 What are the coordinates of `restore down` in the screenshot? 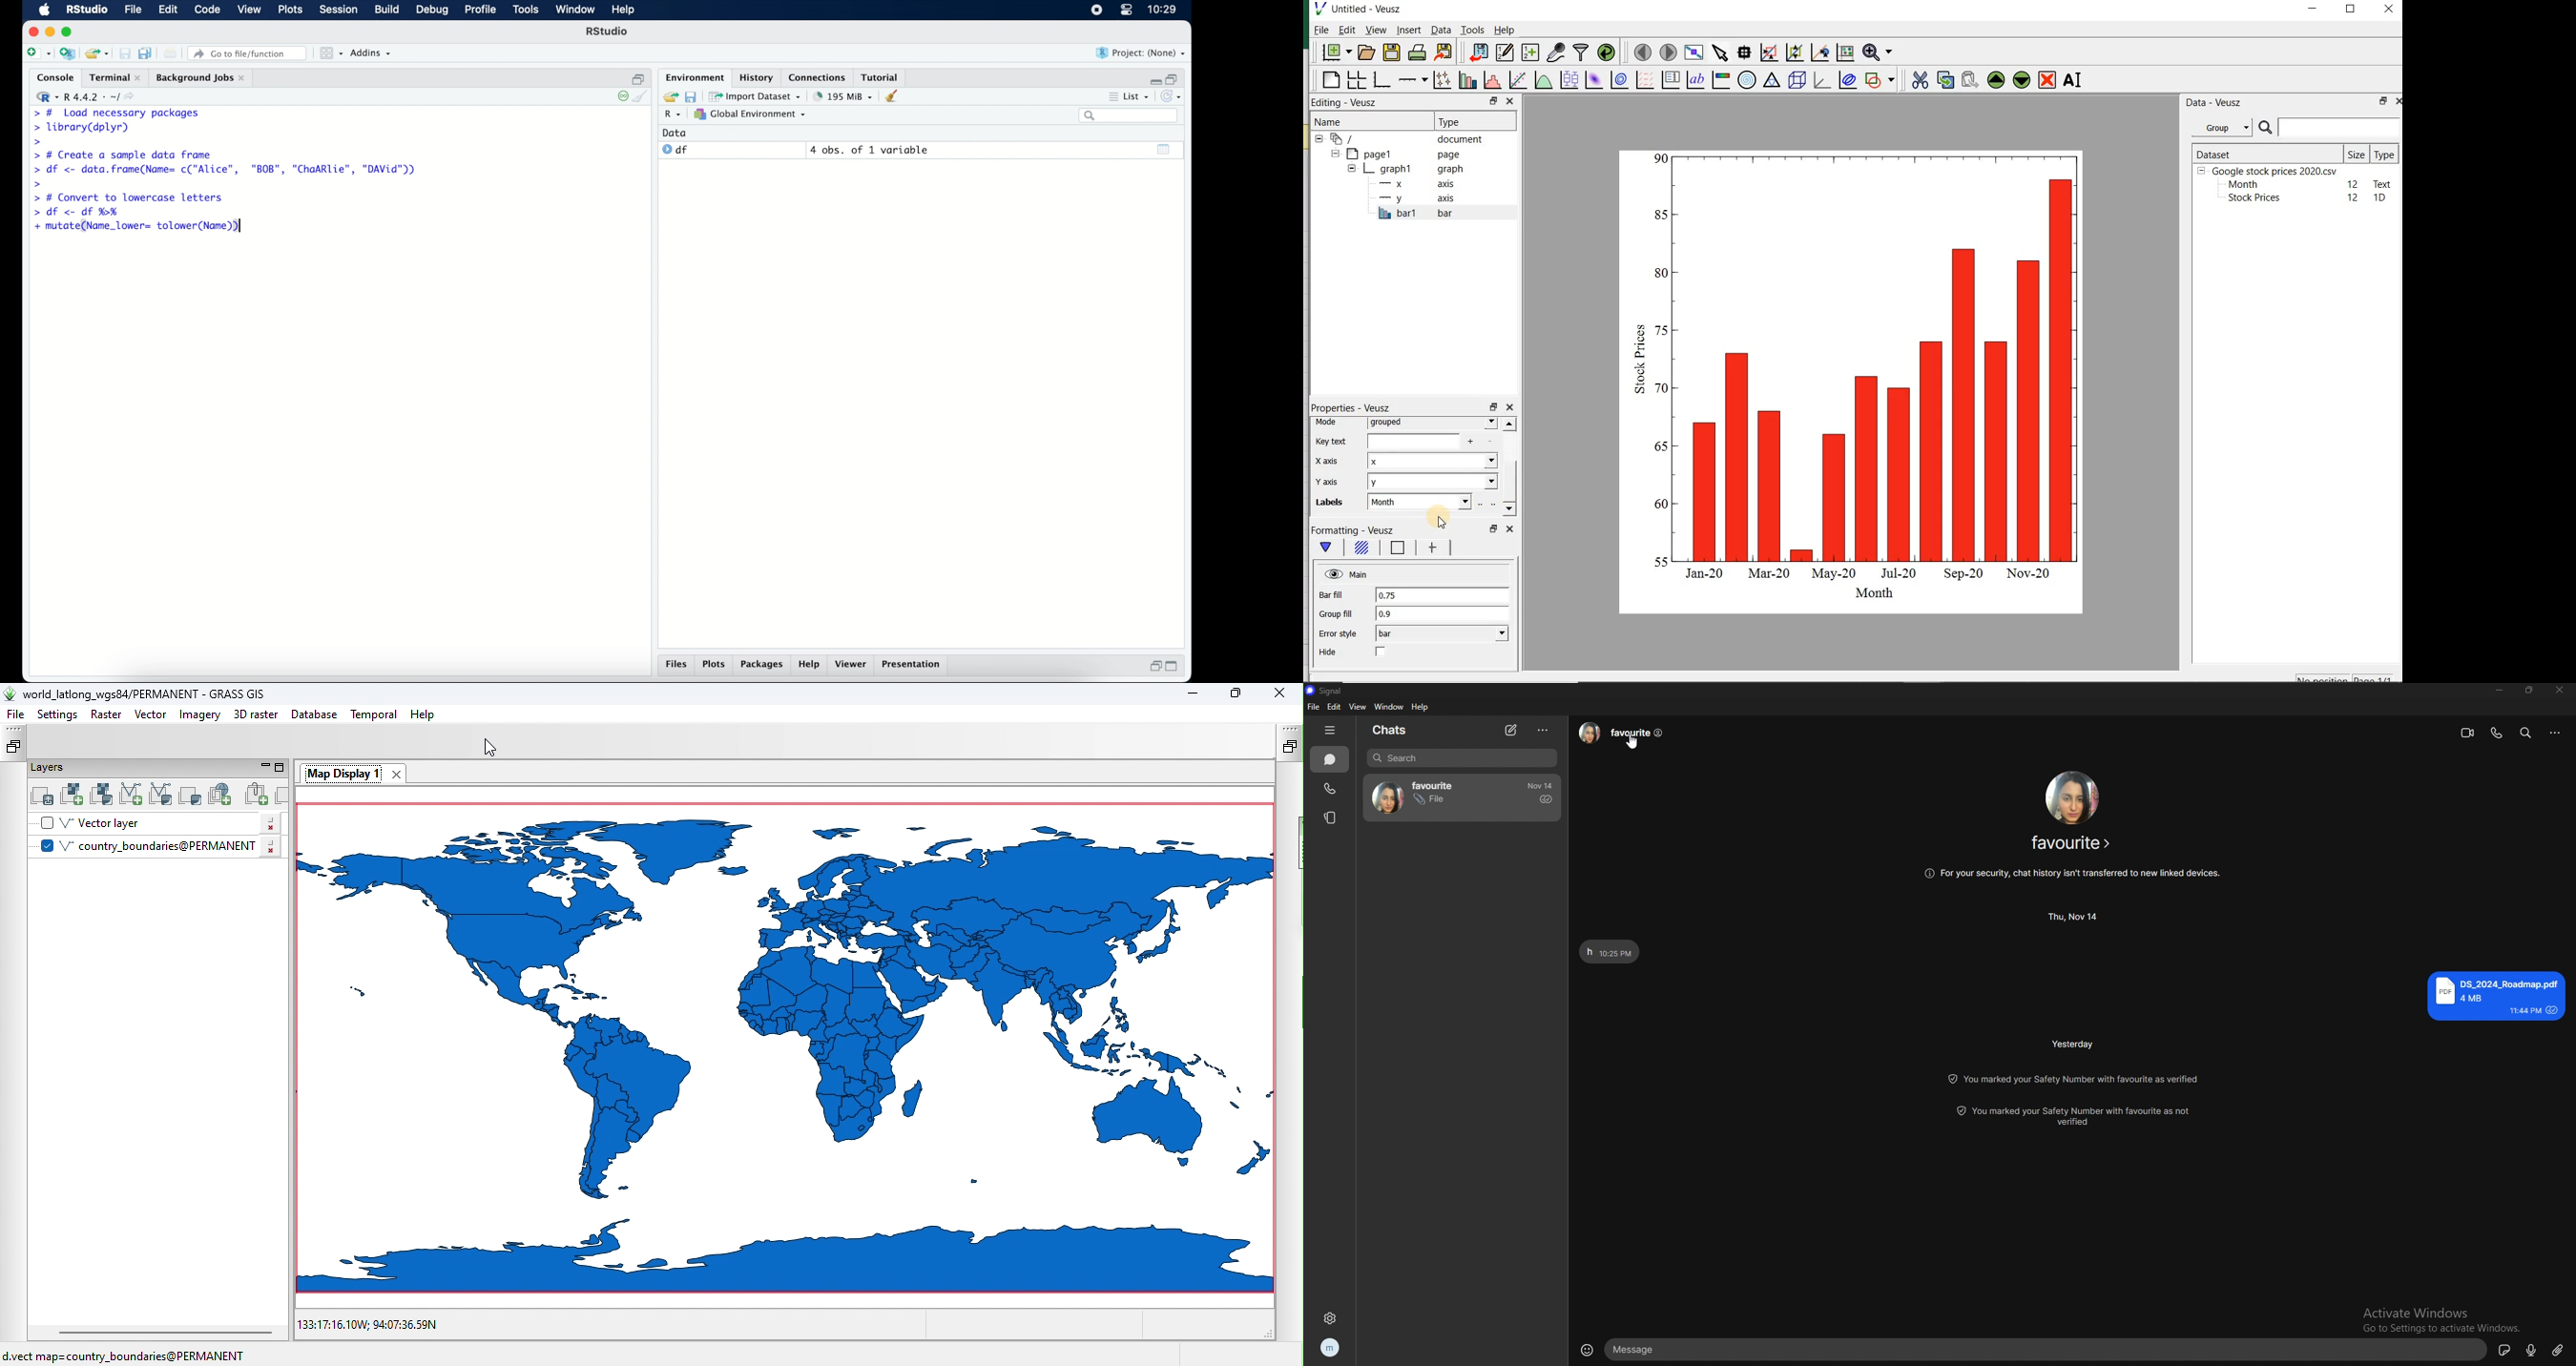 It's located at (1175, 78).